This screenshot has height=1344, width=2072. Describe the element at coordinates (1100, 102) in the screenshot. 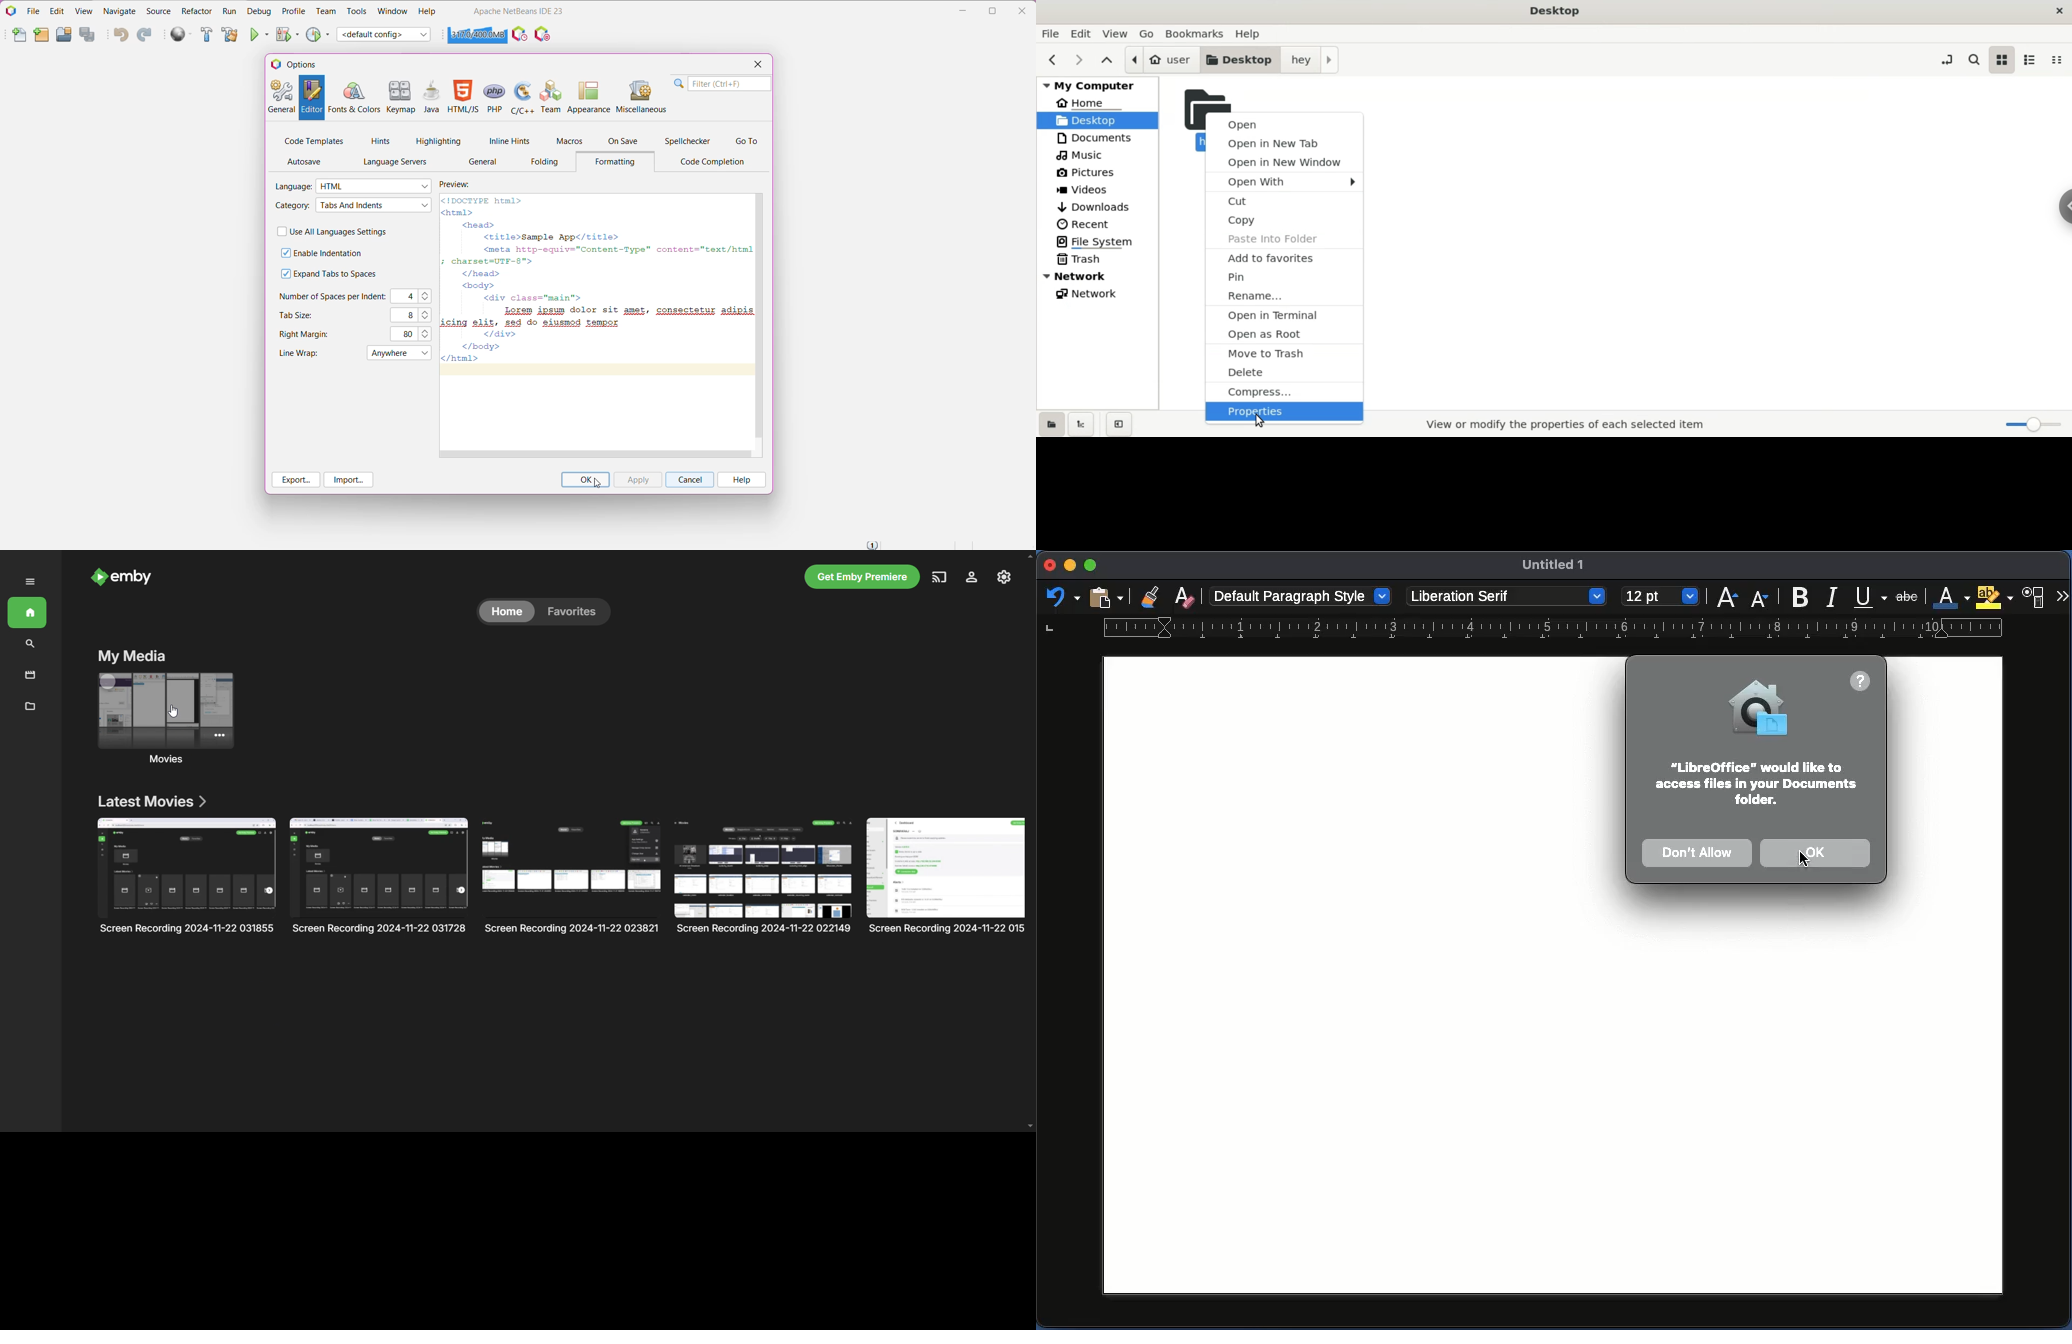

I see `home` at that location.